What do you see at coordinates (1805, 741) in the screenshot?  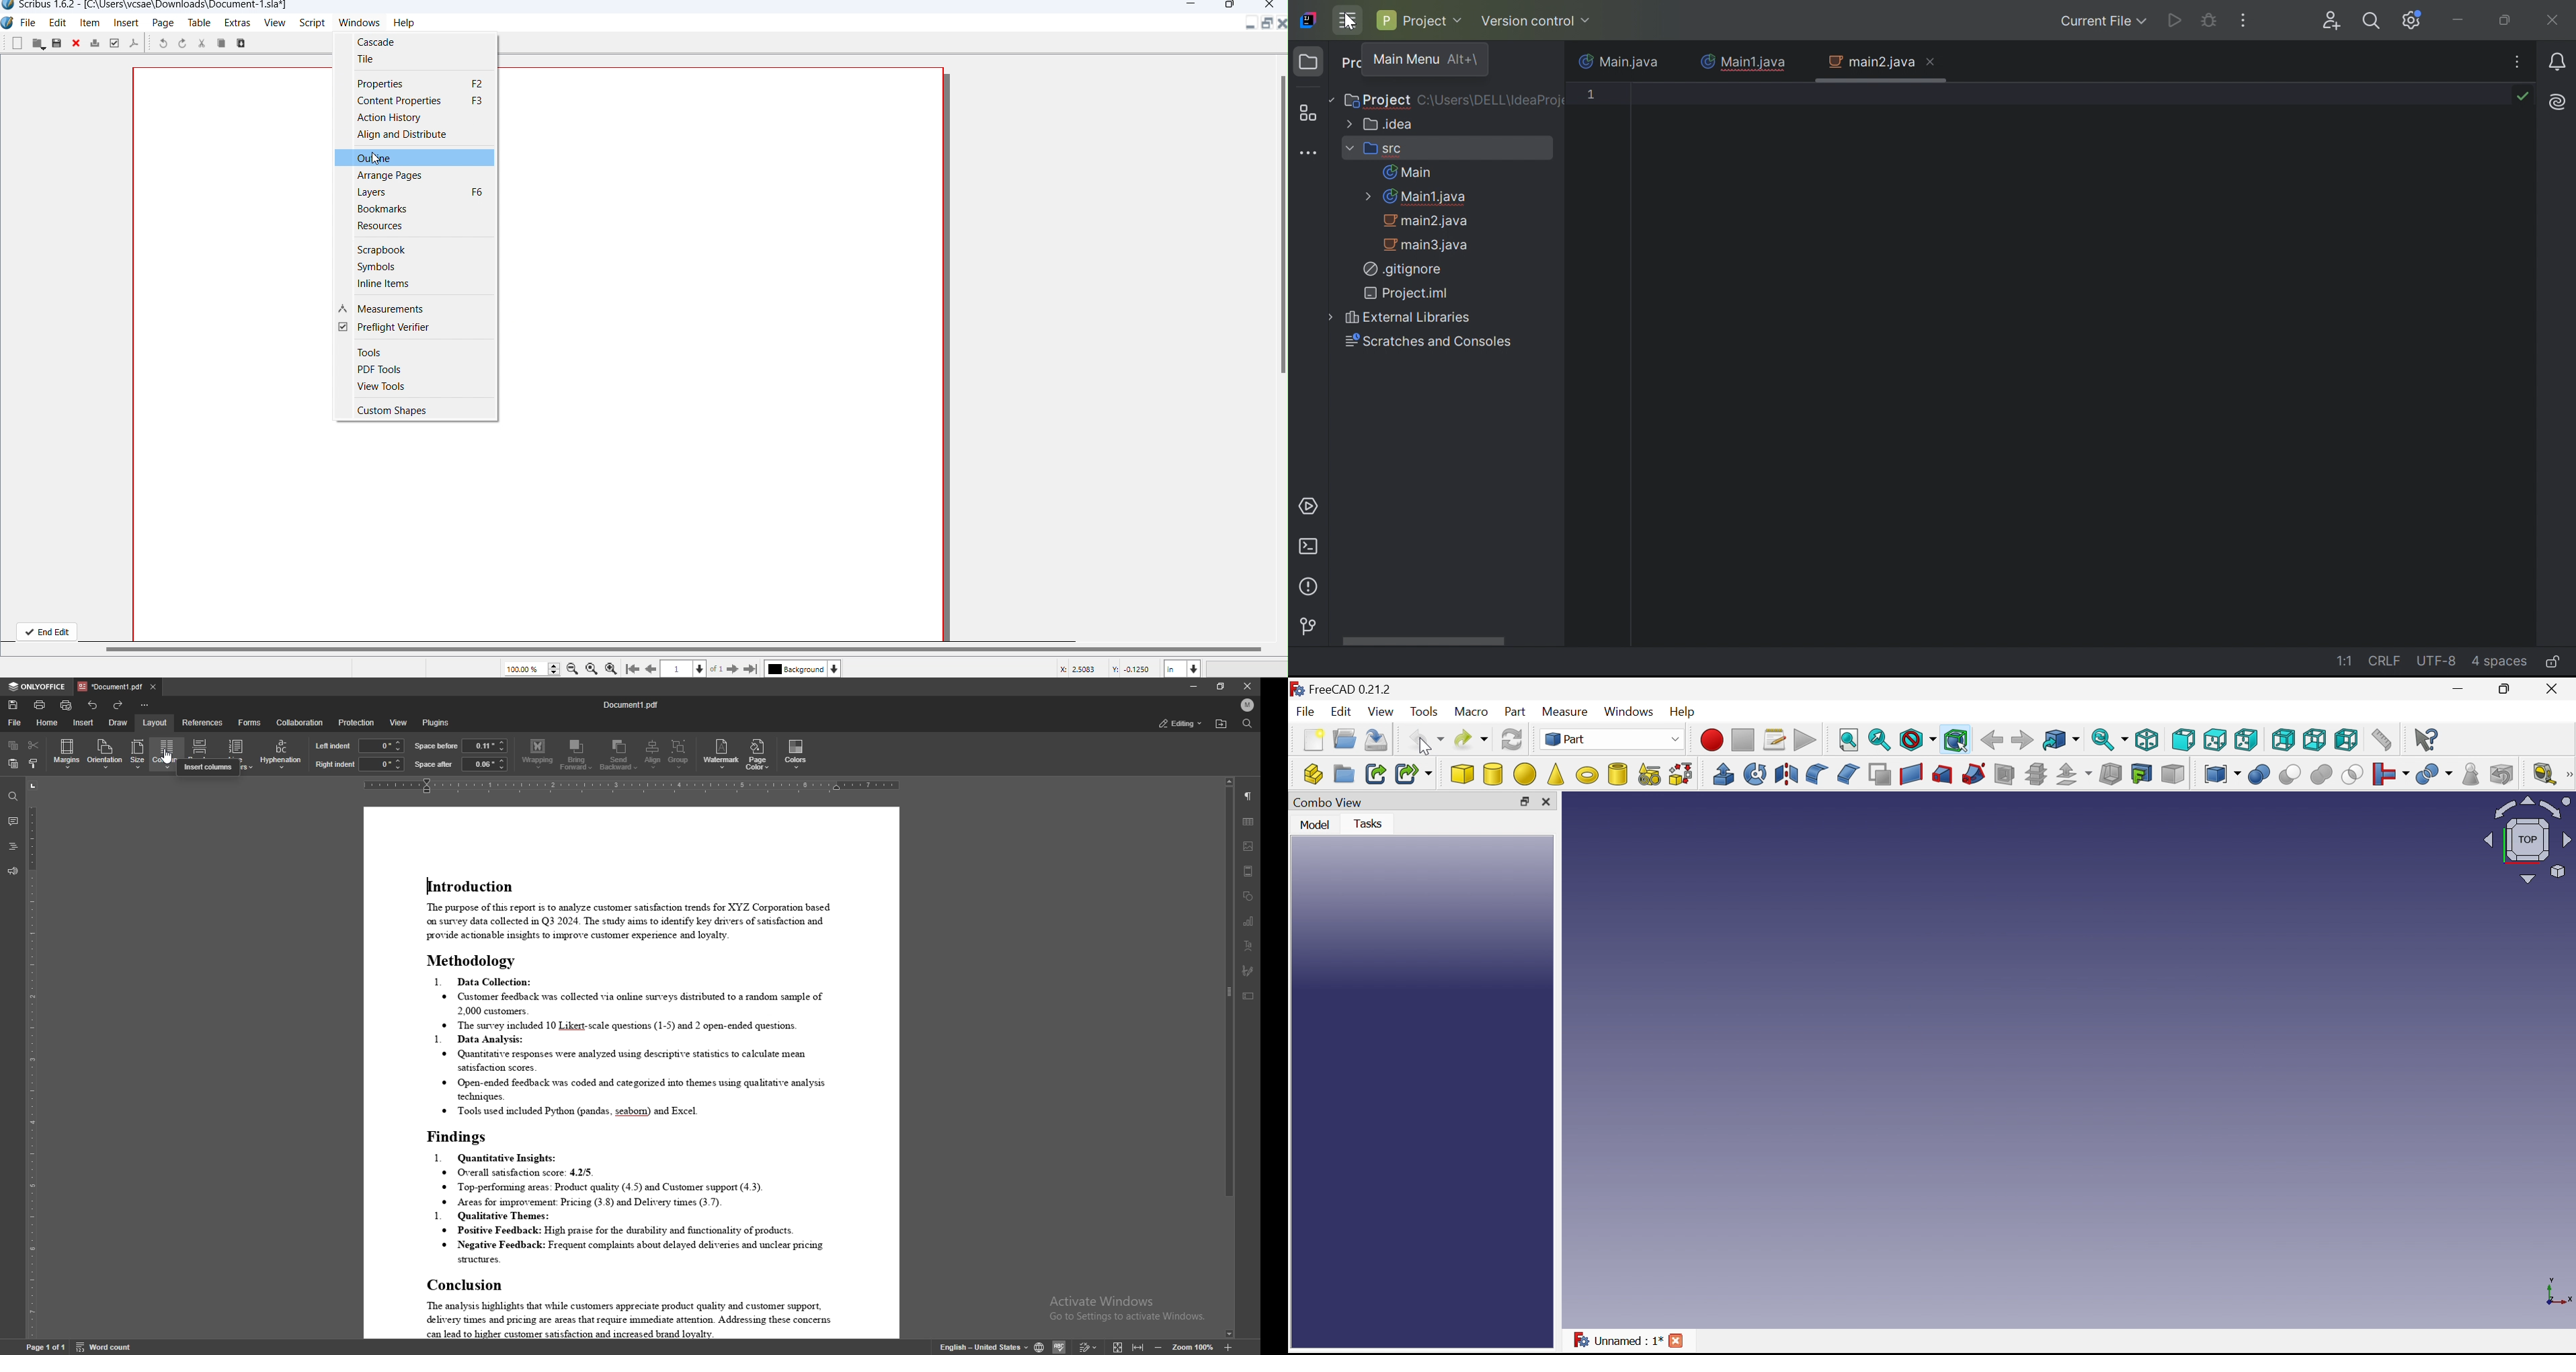 I see `Execute macro` at bounding box center [1805, 741].